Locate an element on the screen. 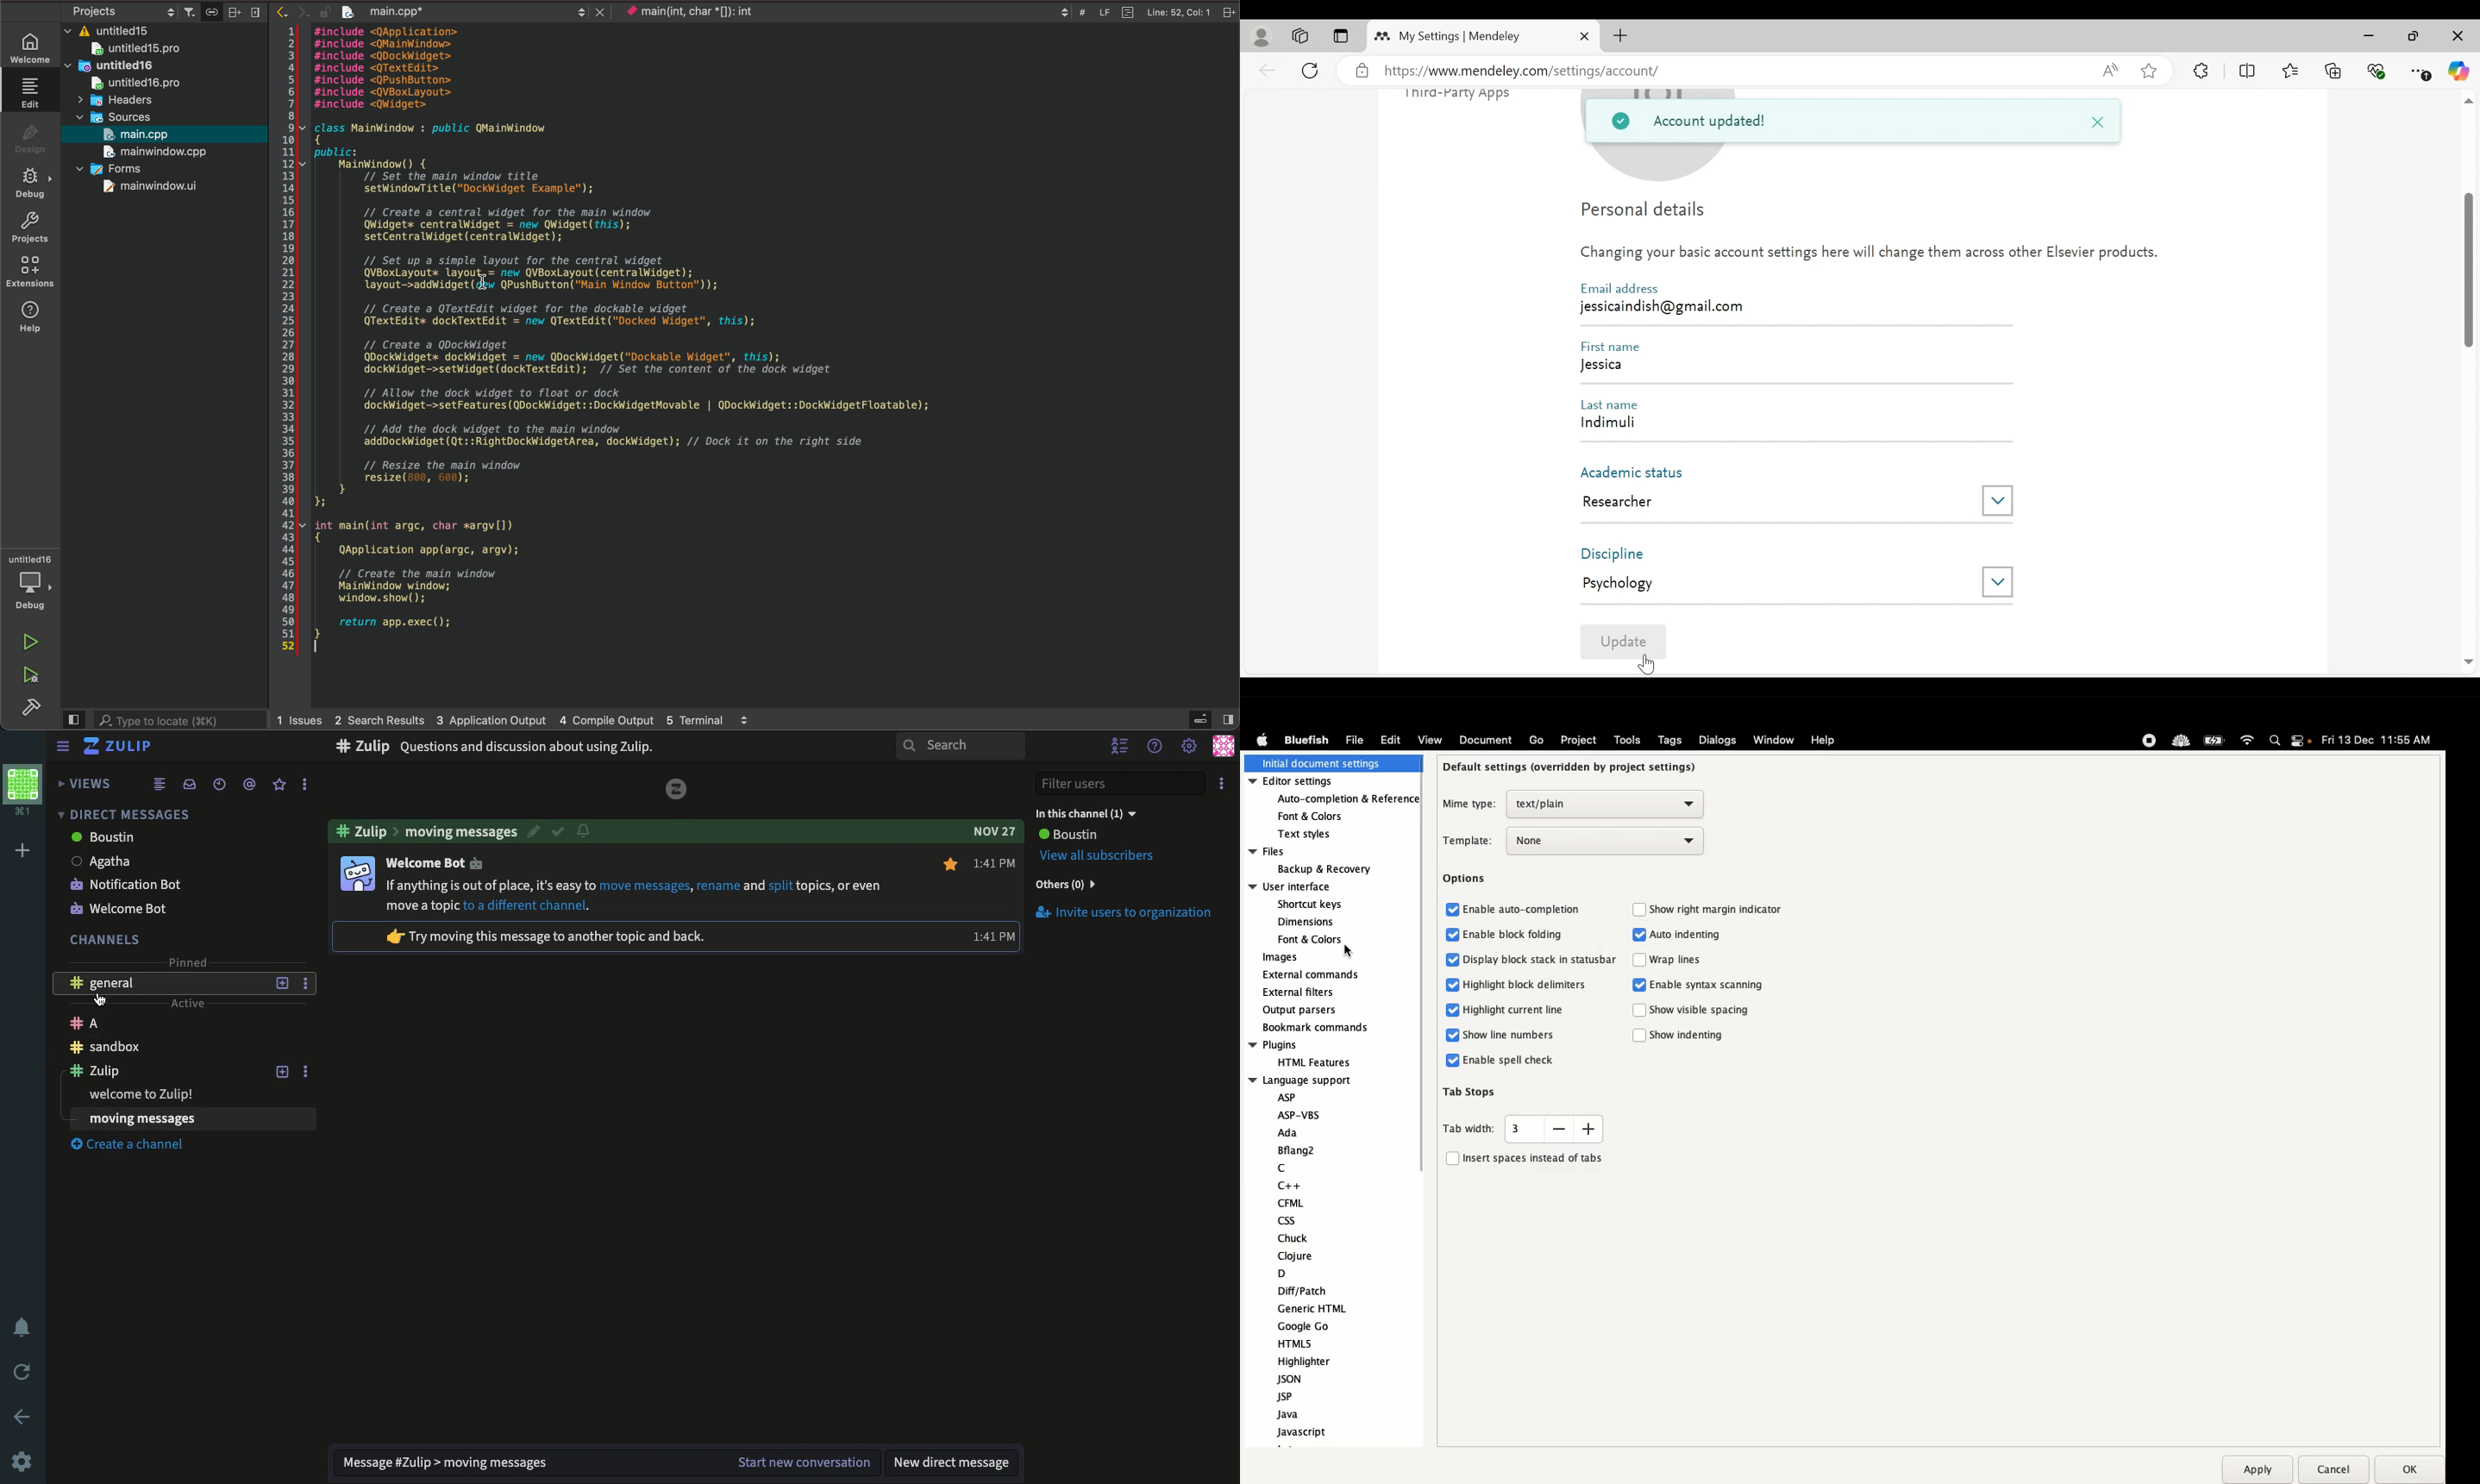 Image resolution: width=2492 pixels, height=1484 pixels. Cancel is located at coordinates (2333, 1469).